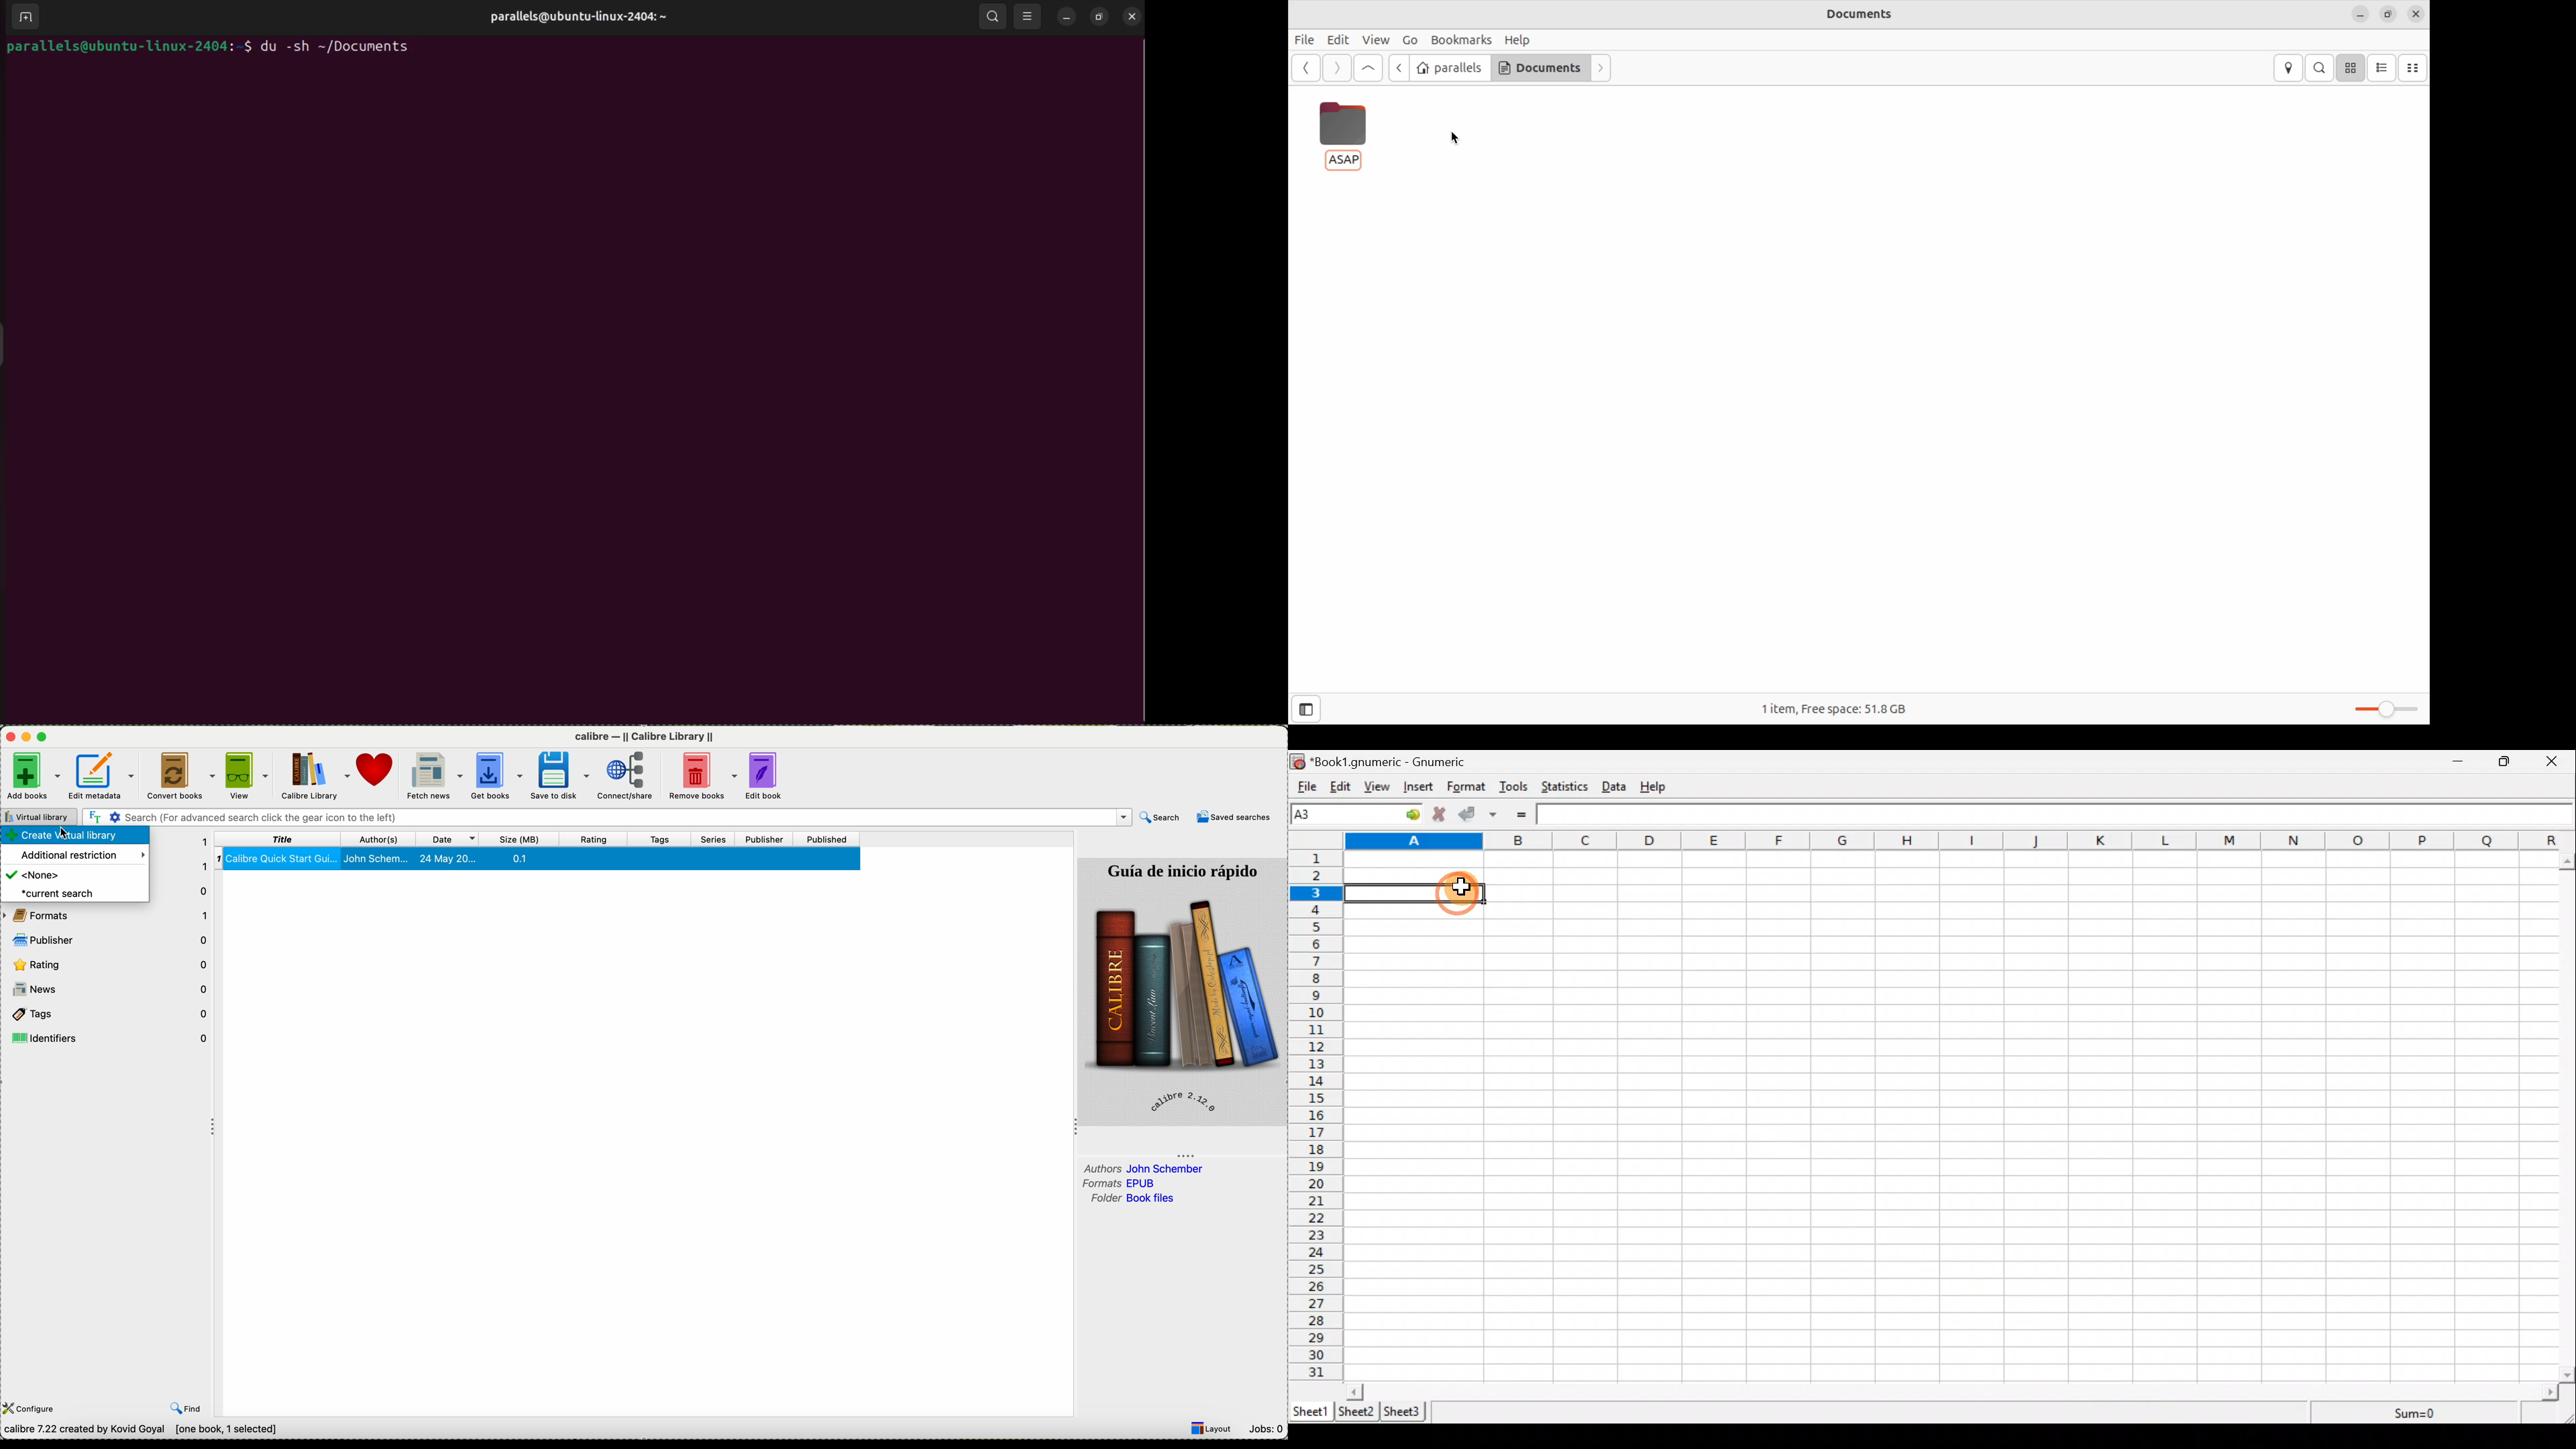  Describe the element at coordinates (1618, 787) in the screenshot. I see `Data` at that location.